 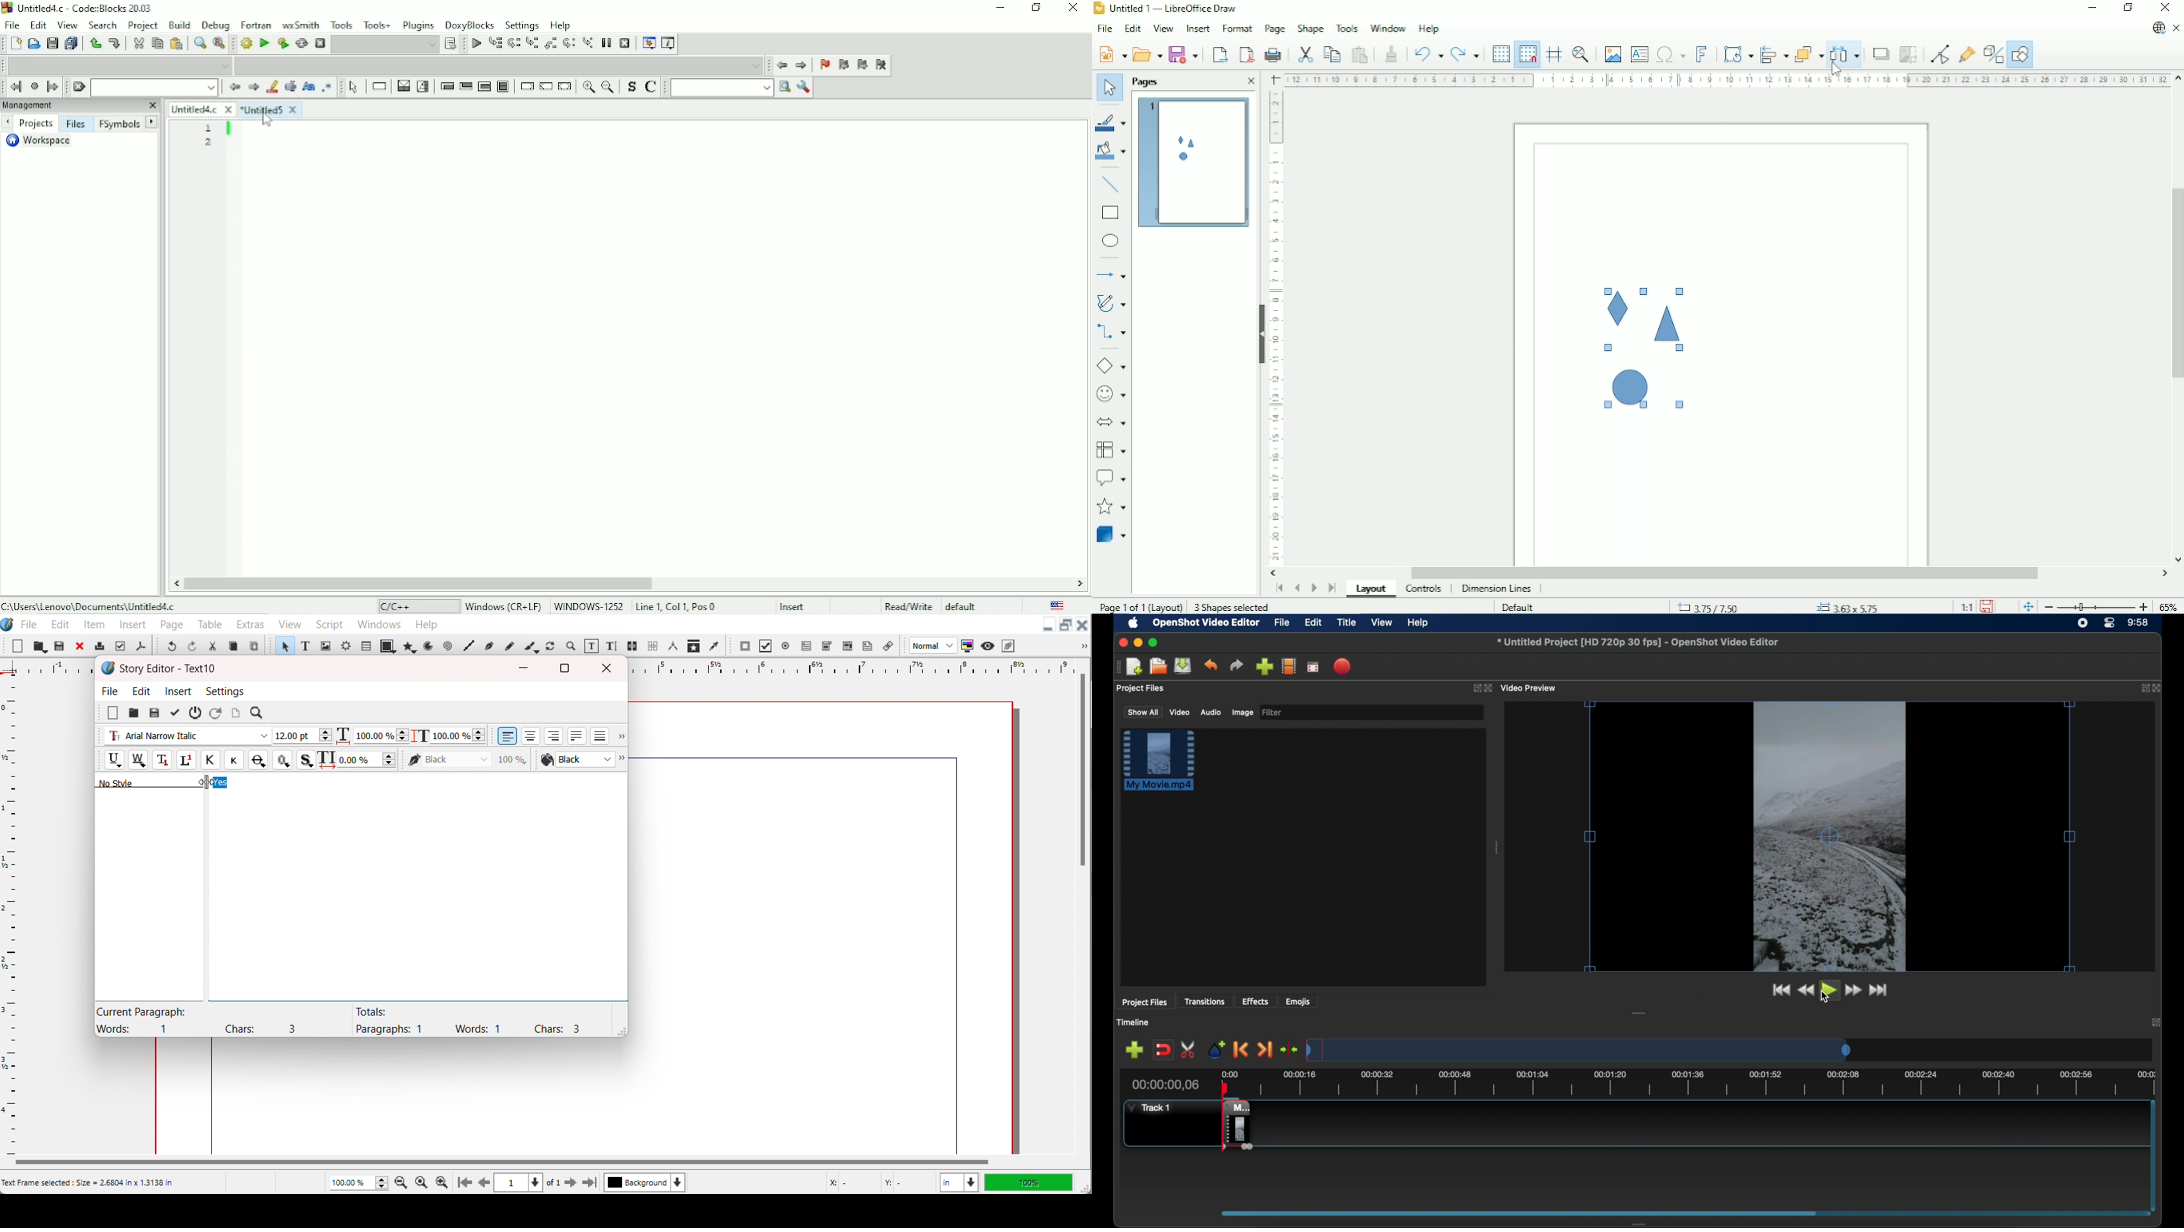 I want to click on Title, so click(x=90, y=8).